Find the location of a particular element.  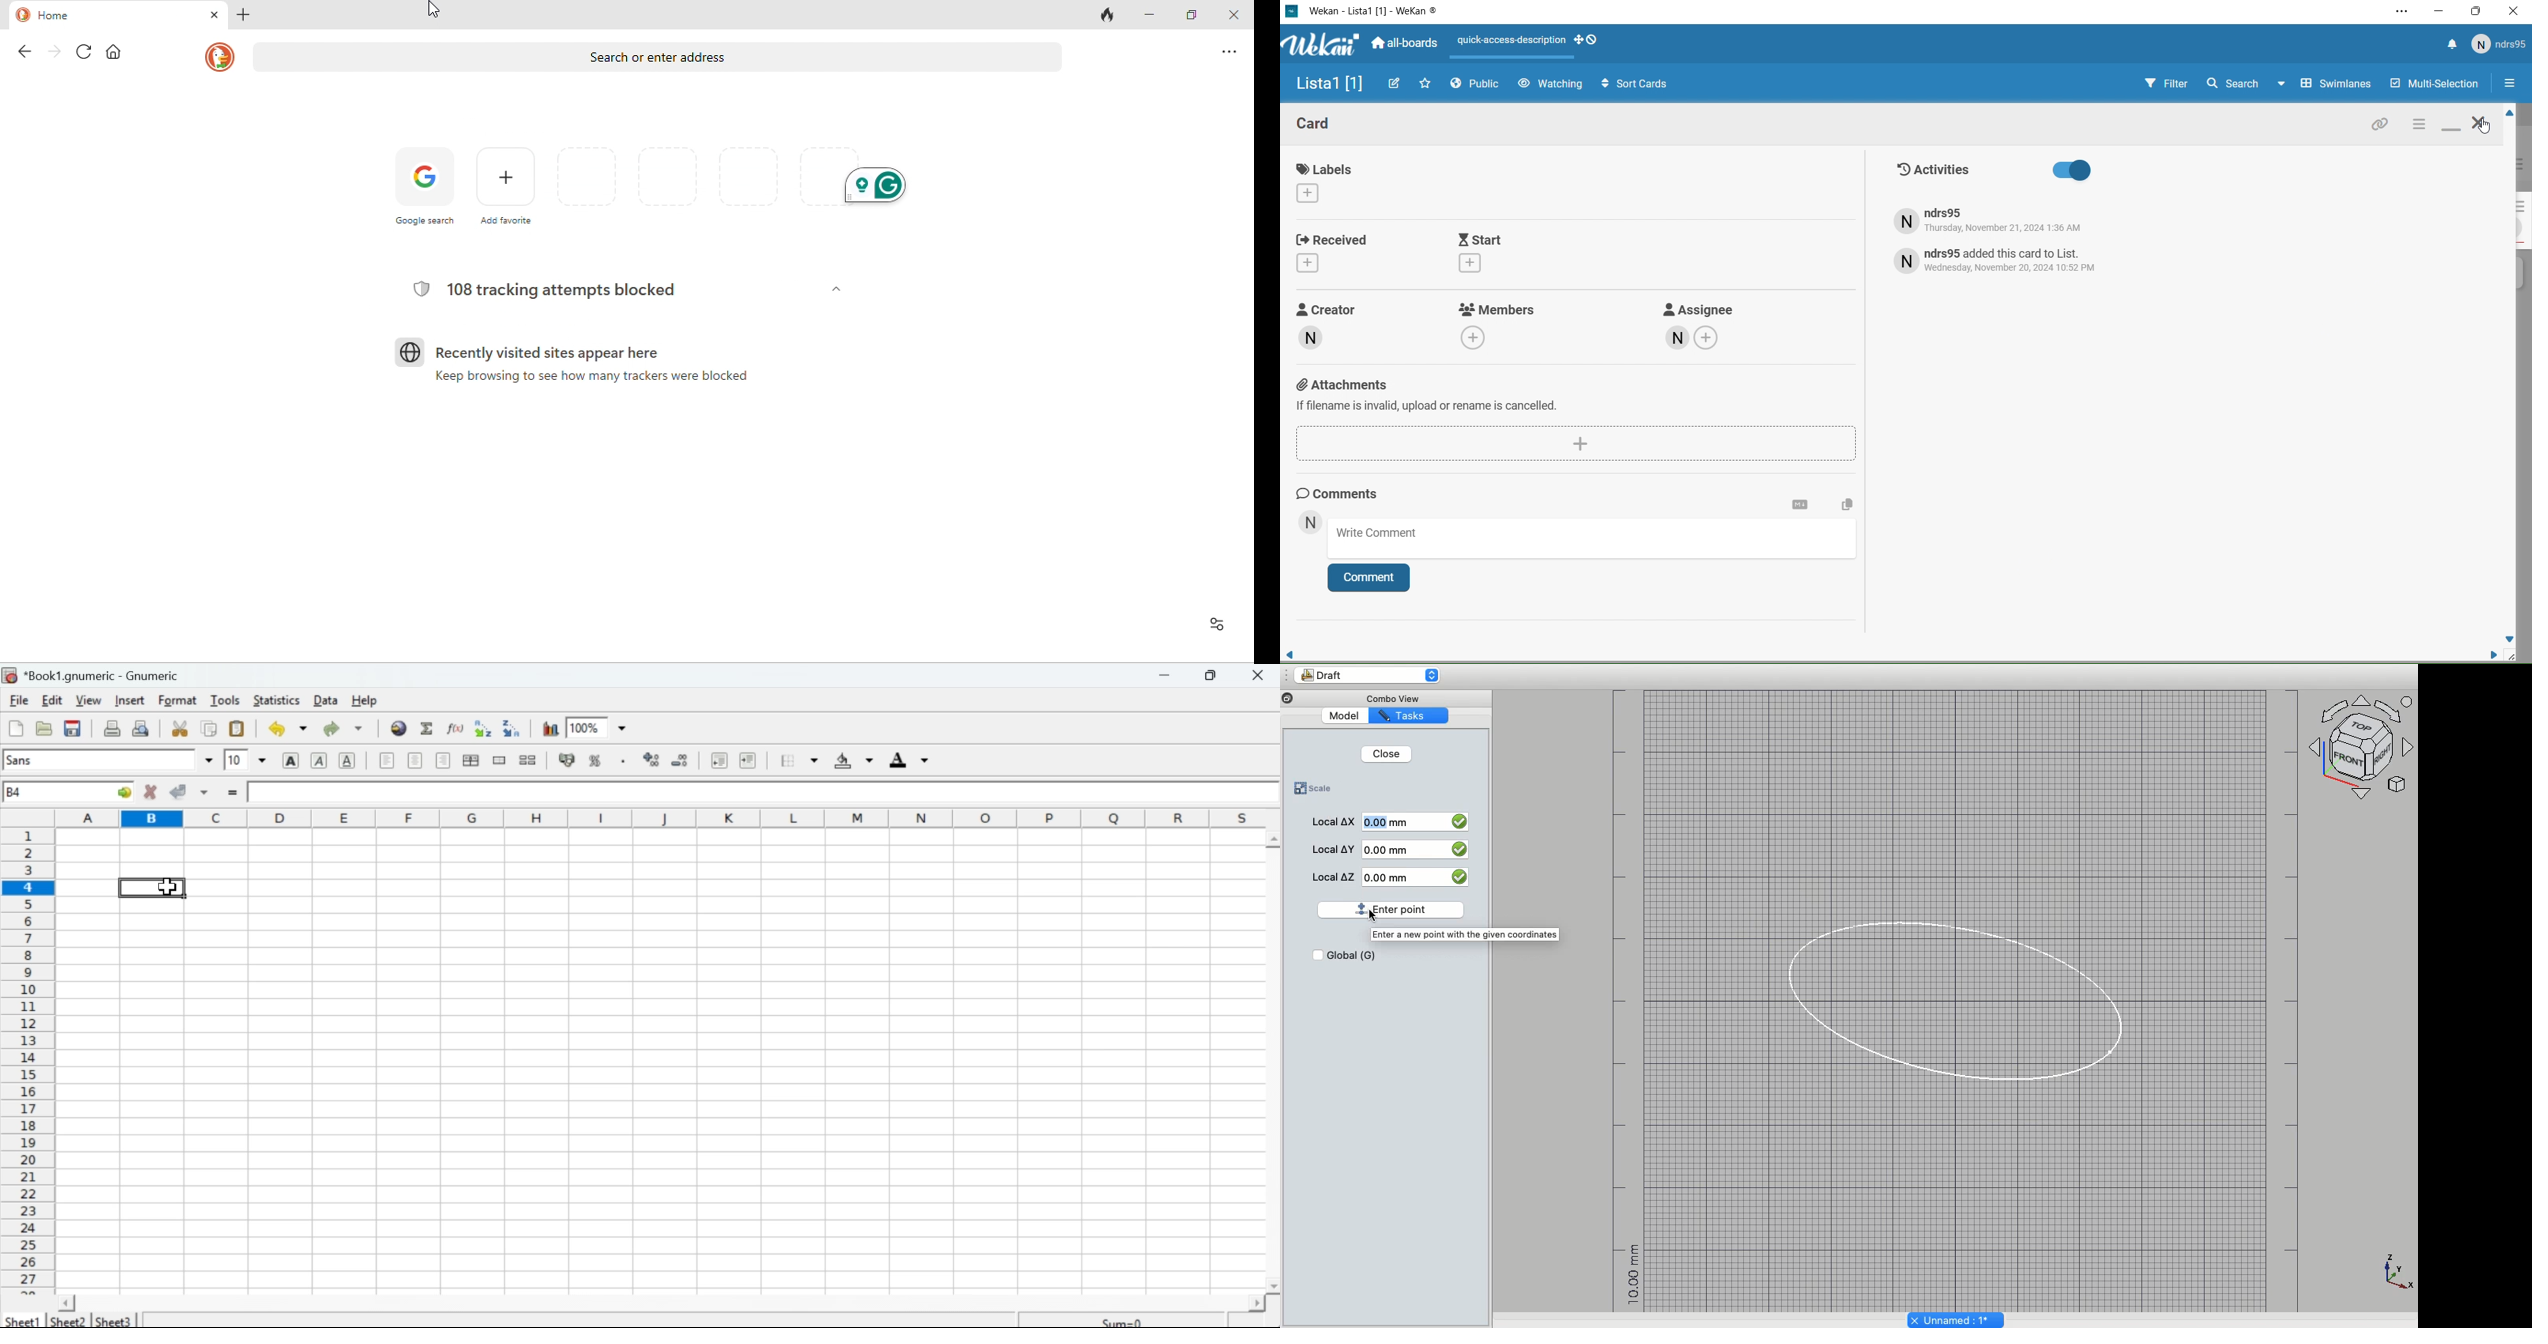

Close is located at coordinates (2480, 125).